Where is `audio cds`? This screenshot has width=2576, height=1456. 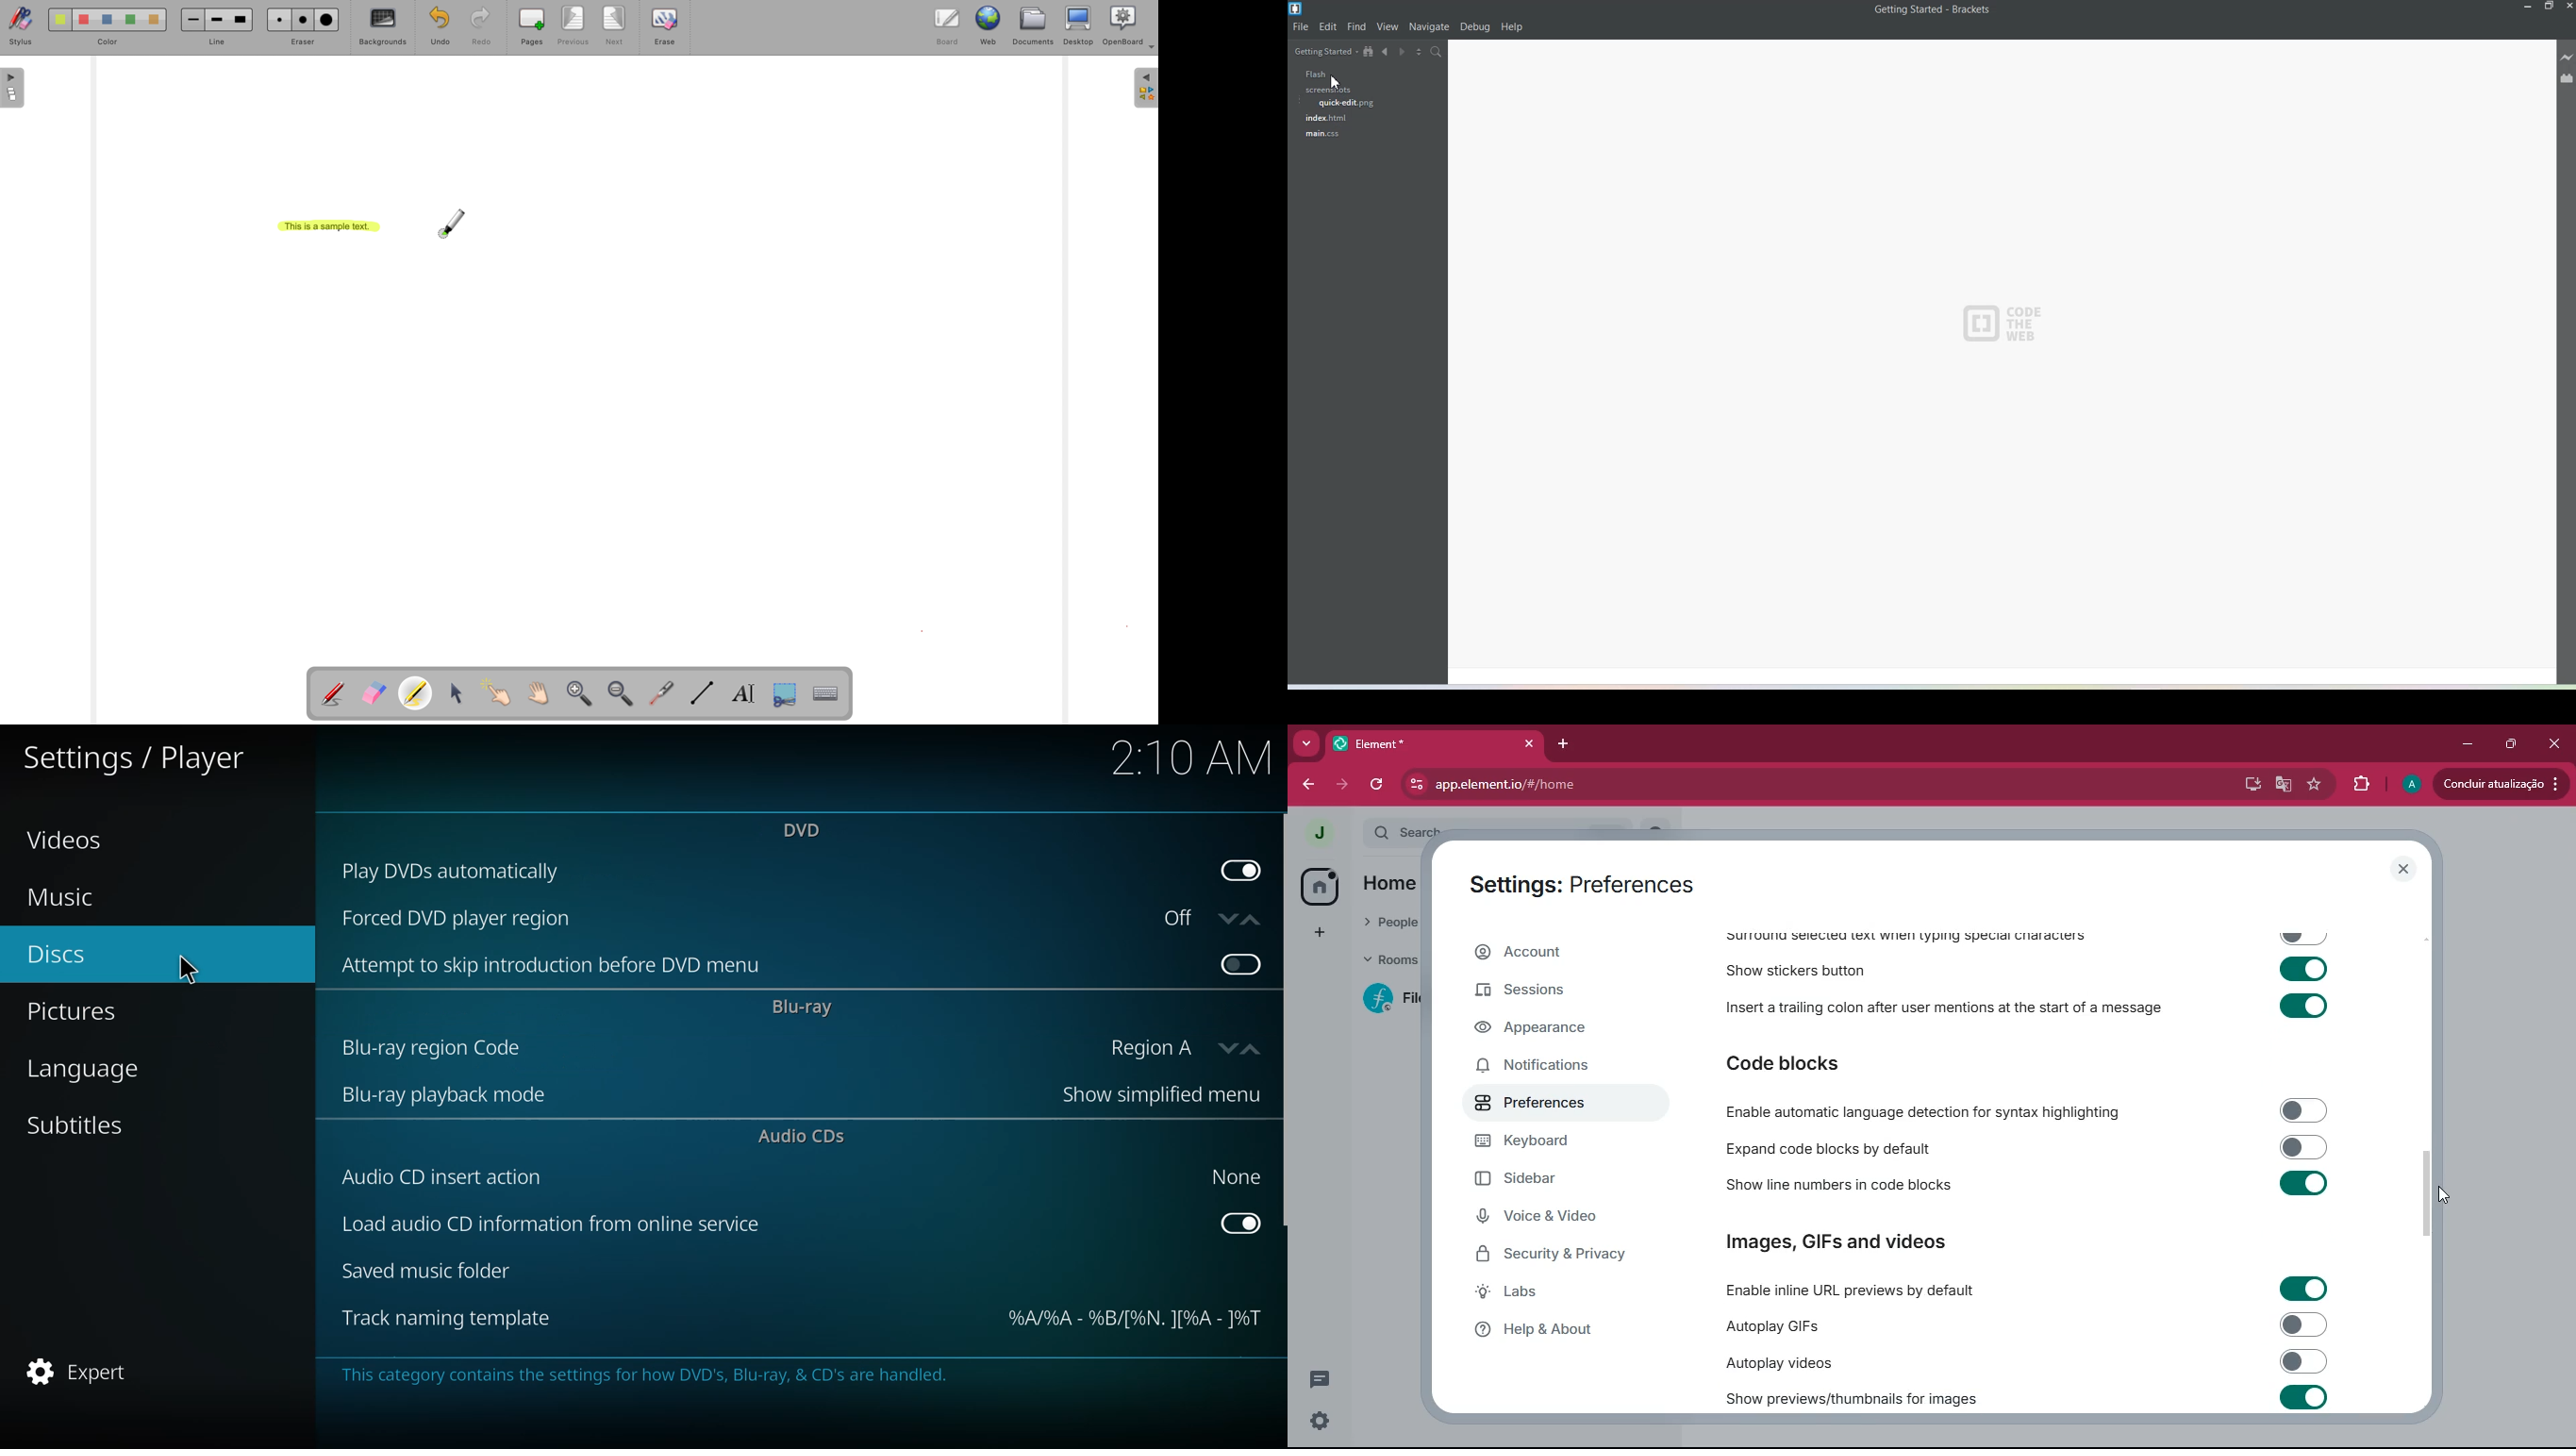 audio cds is located at coordinates (805, 1136).